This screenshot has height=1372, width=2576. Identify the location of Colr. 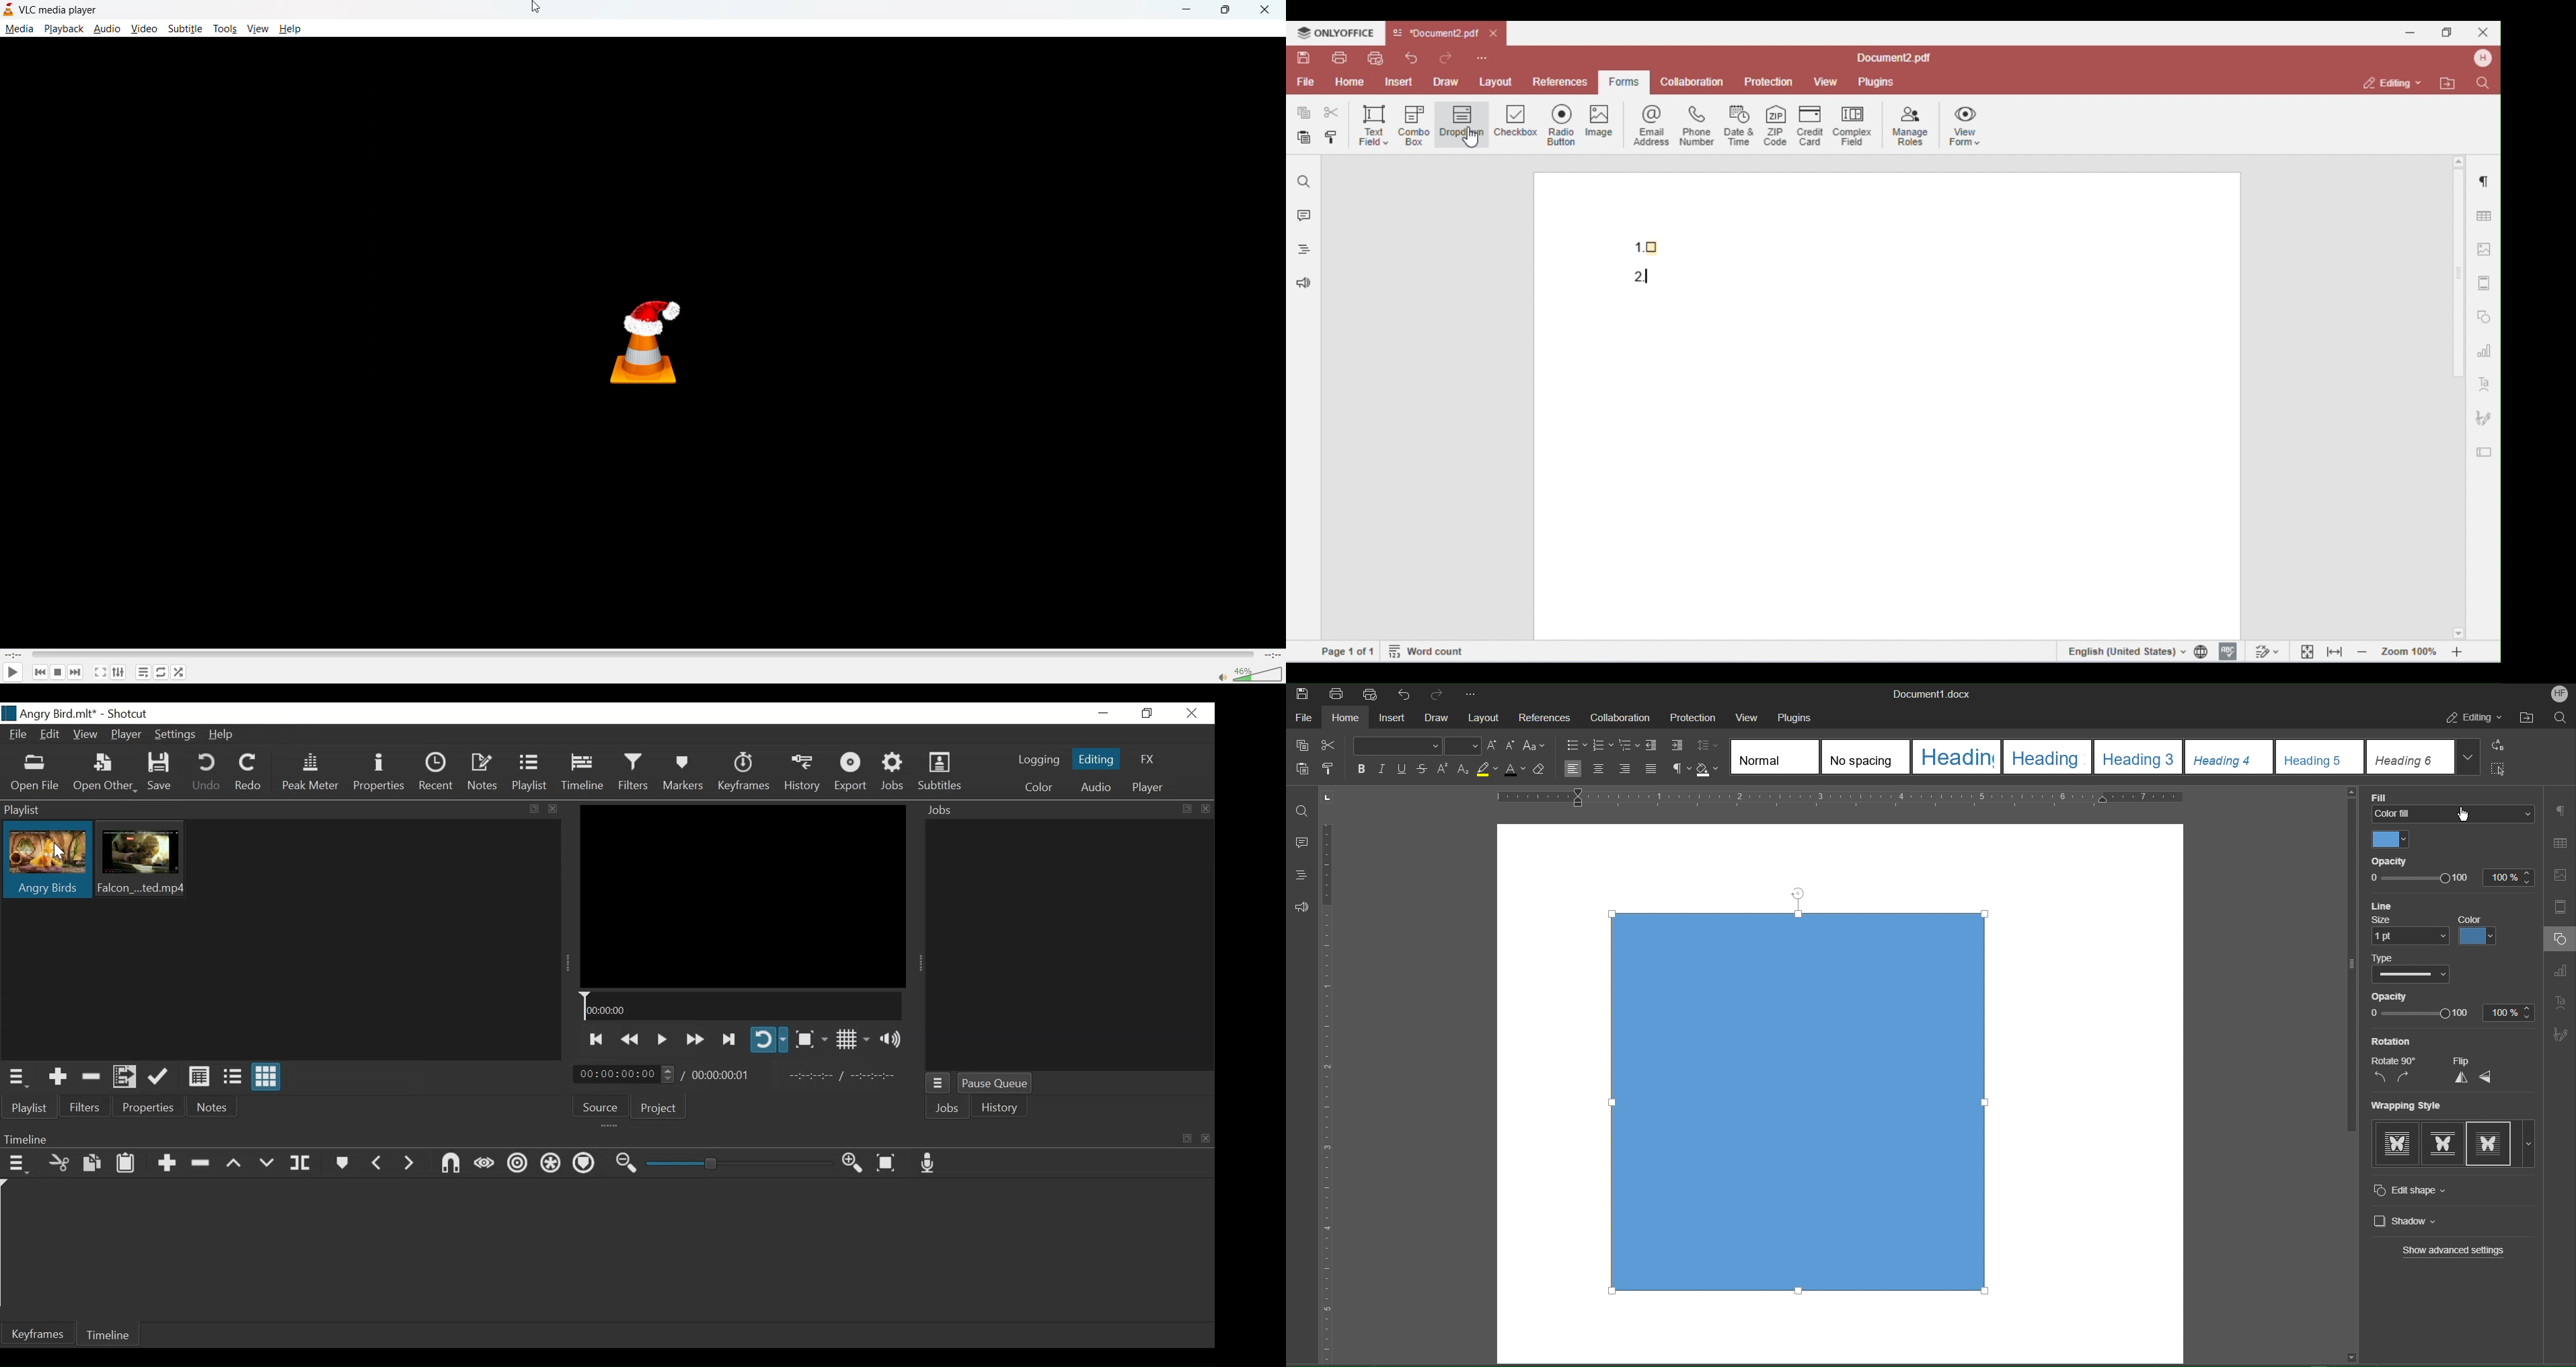
(1038, 787).